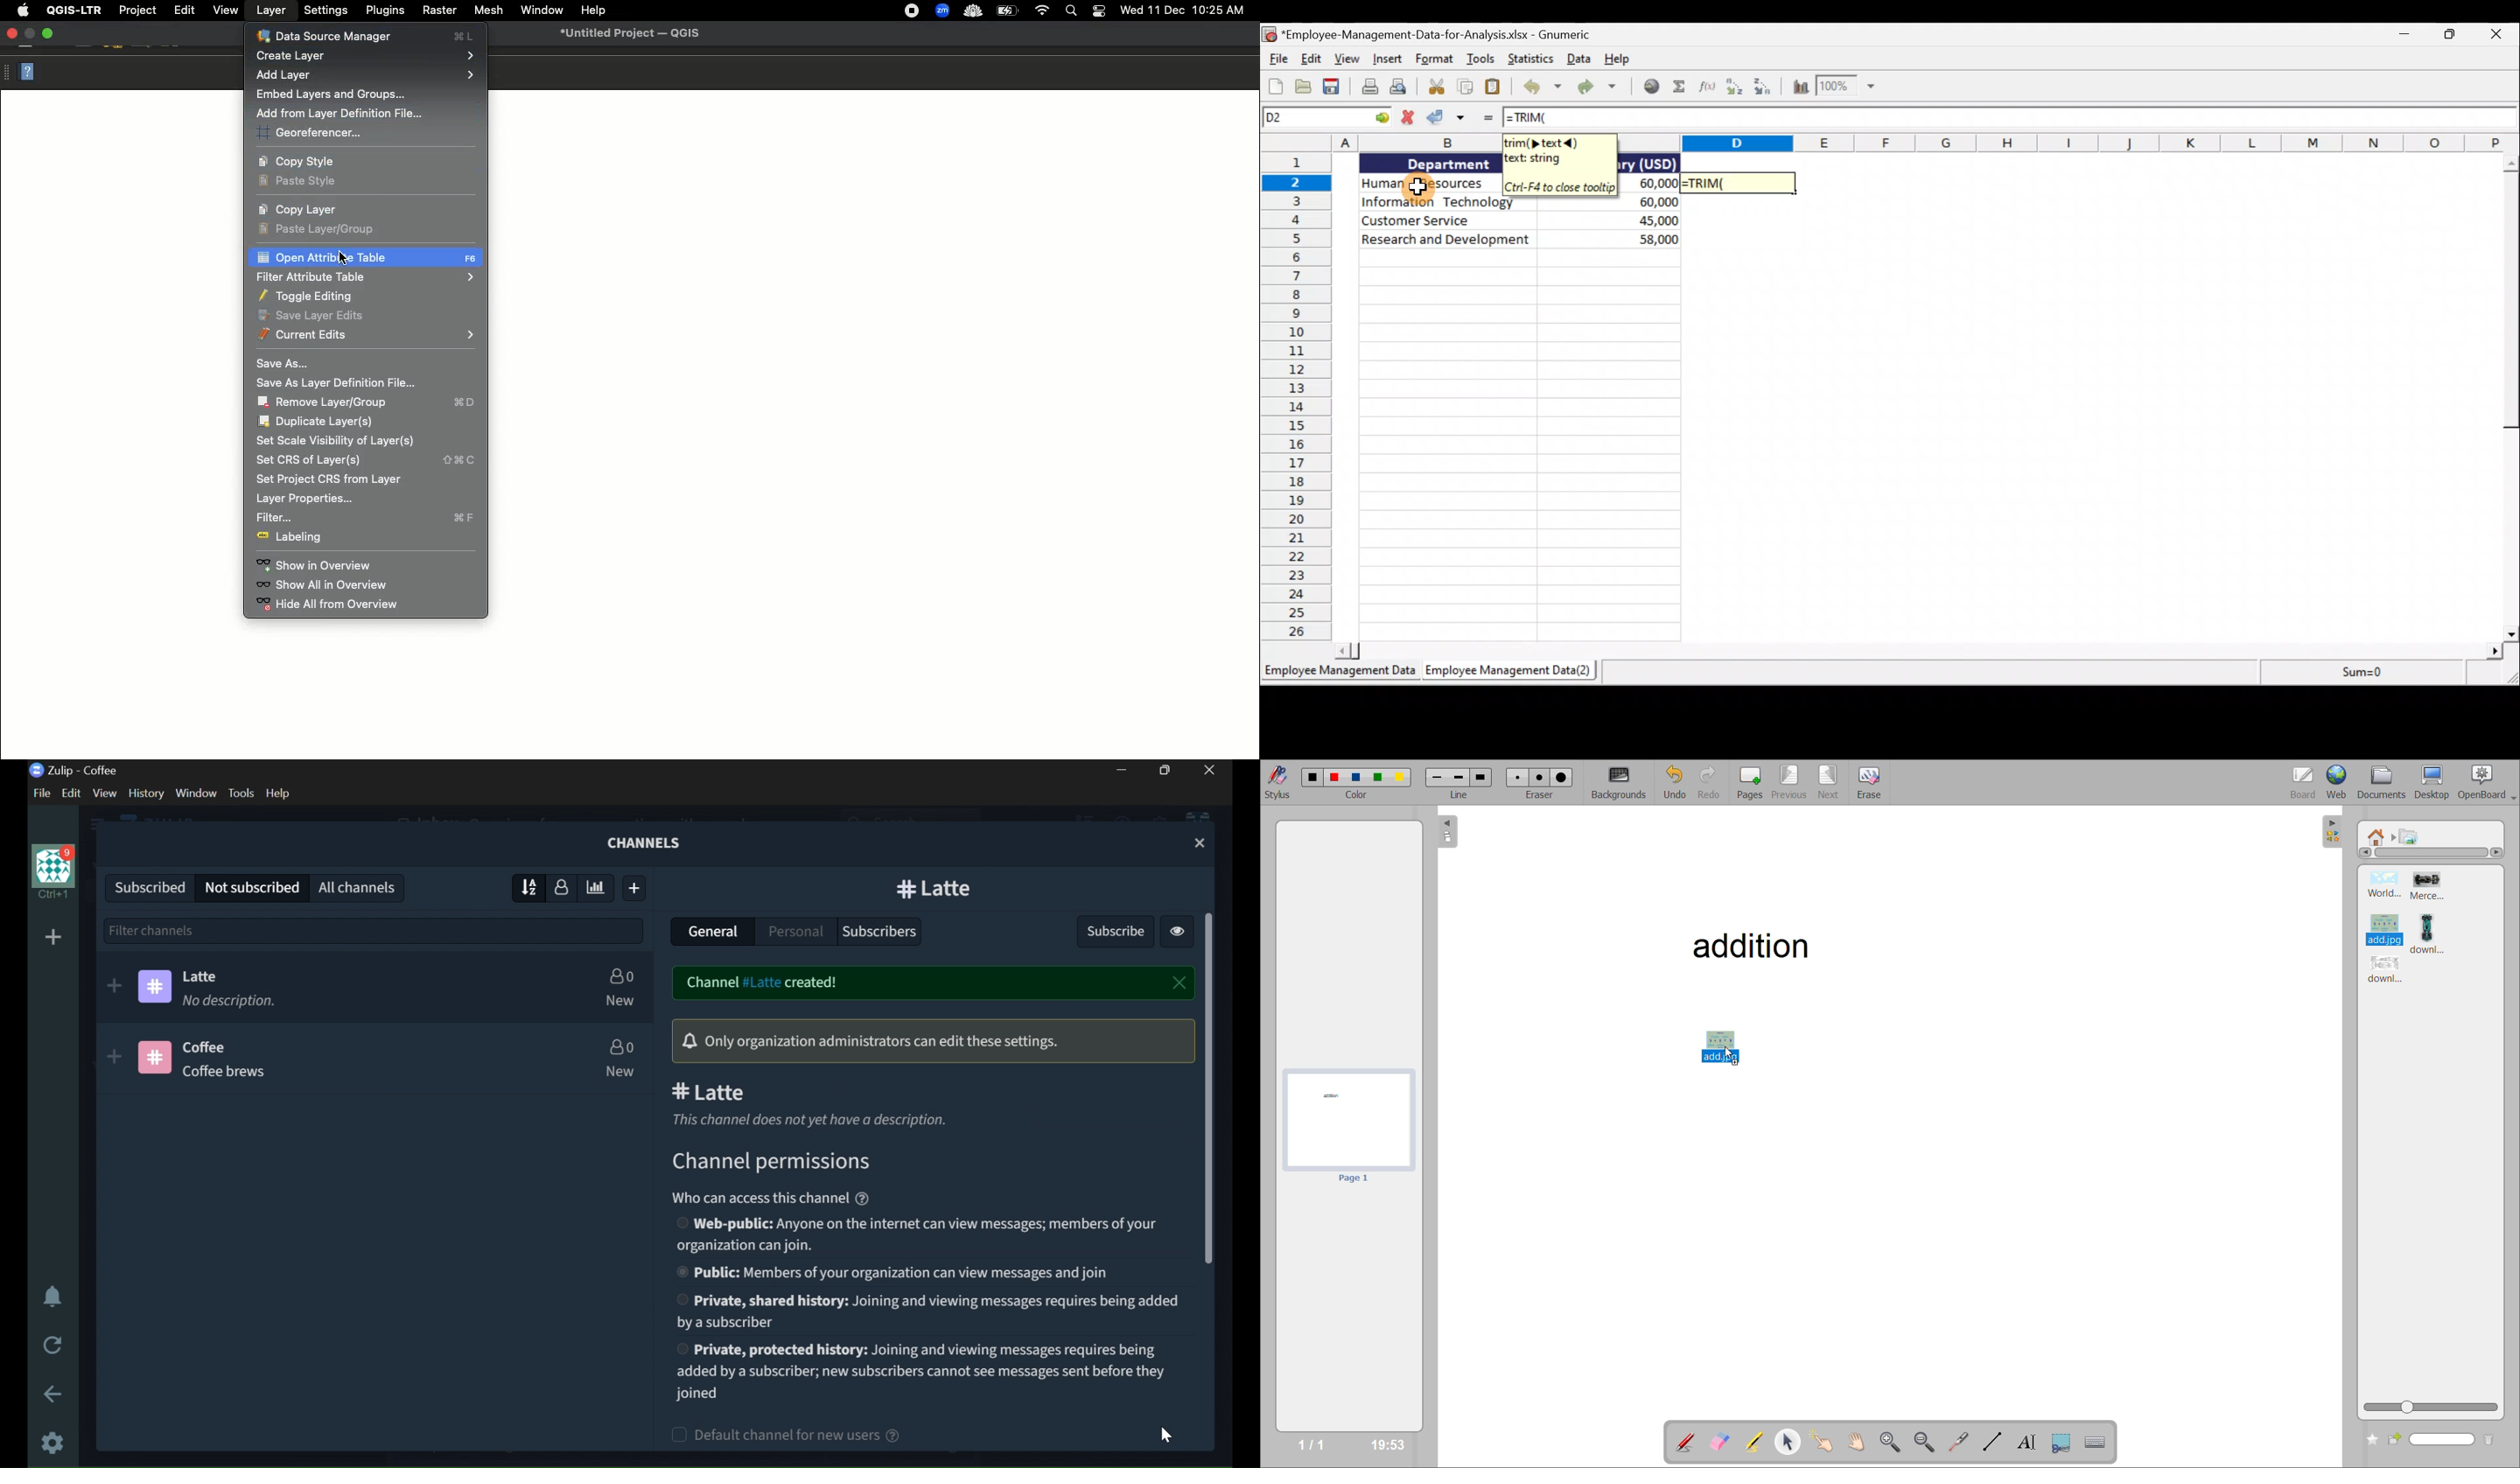 This screenshot has width=2520, height=1484. I want to click on EDIT, so click(74, 793).